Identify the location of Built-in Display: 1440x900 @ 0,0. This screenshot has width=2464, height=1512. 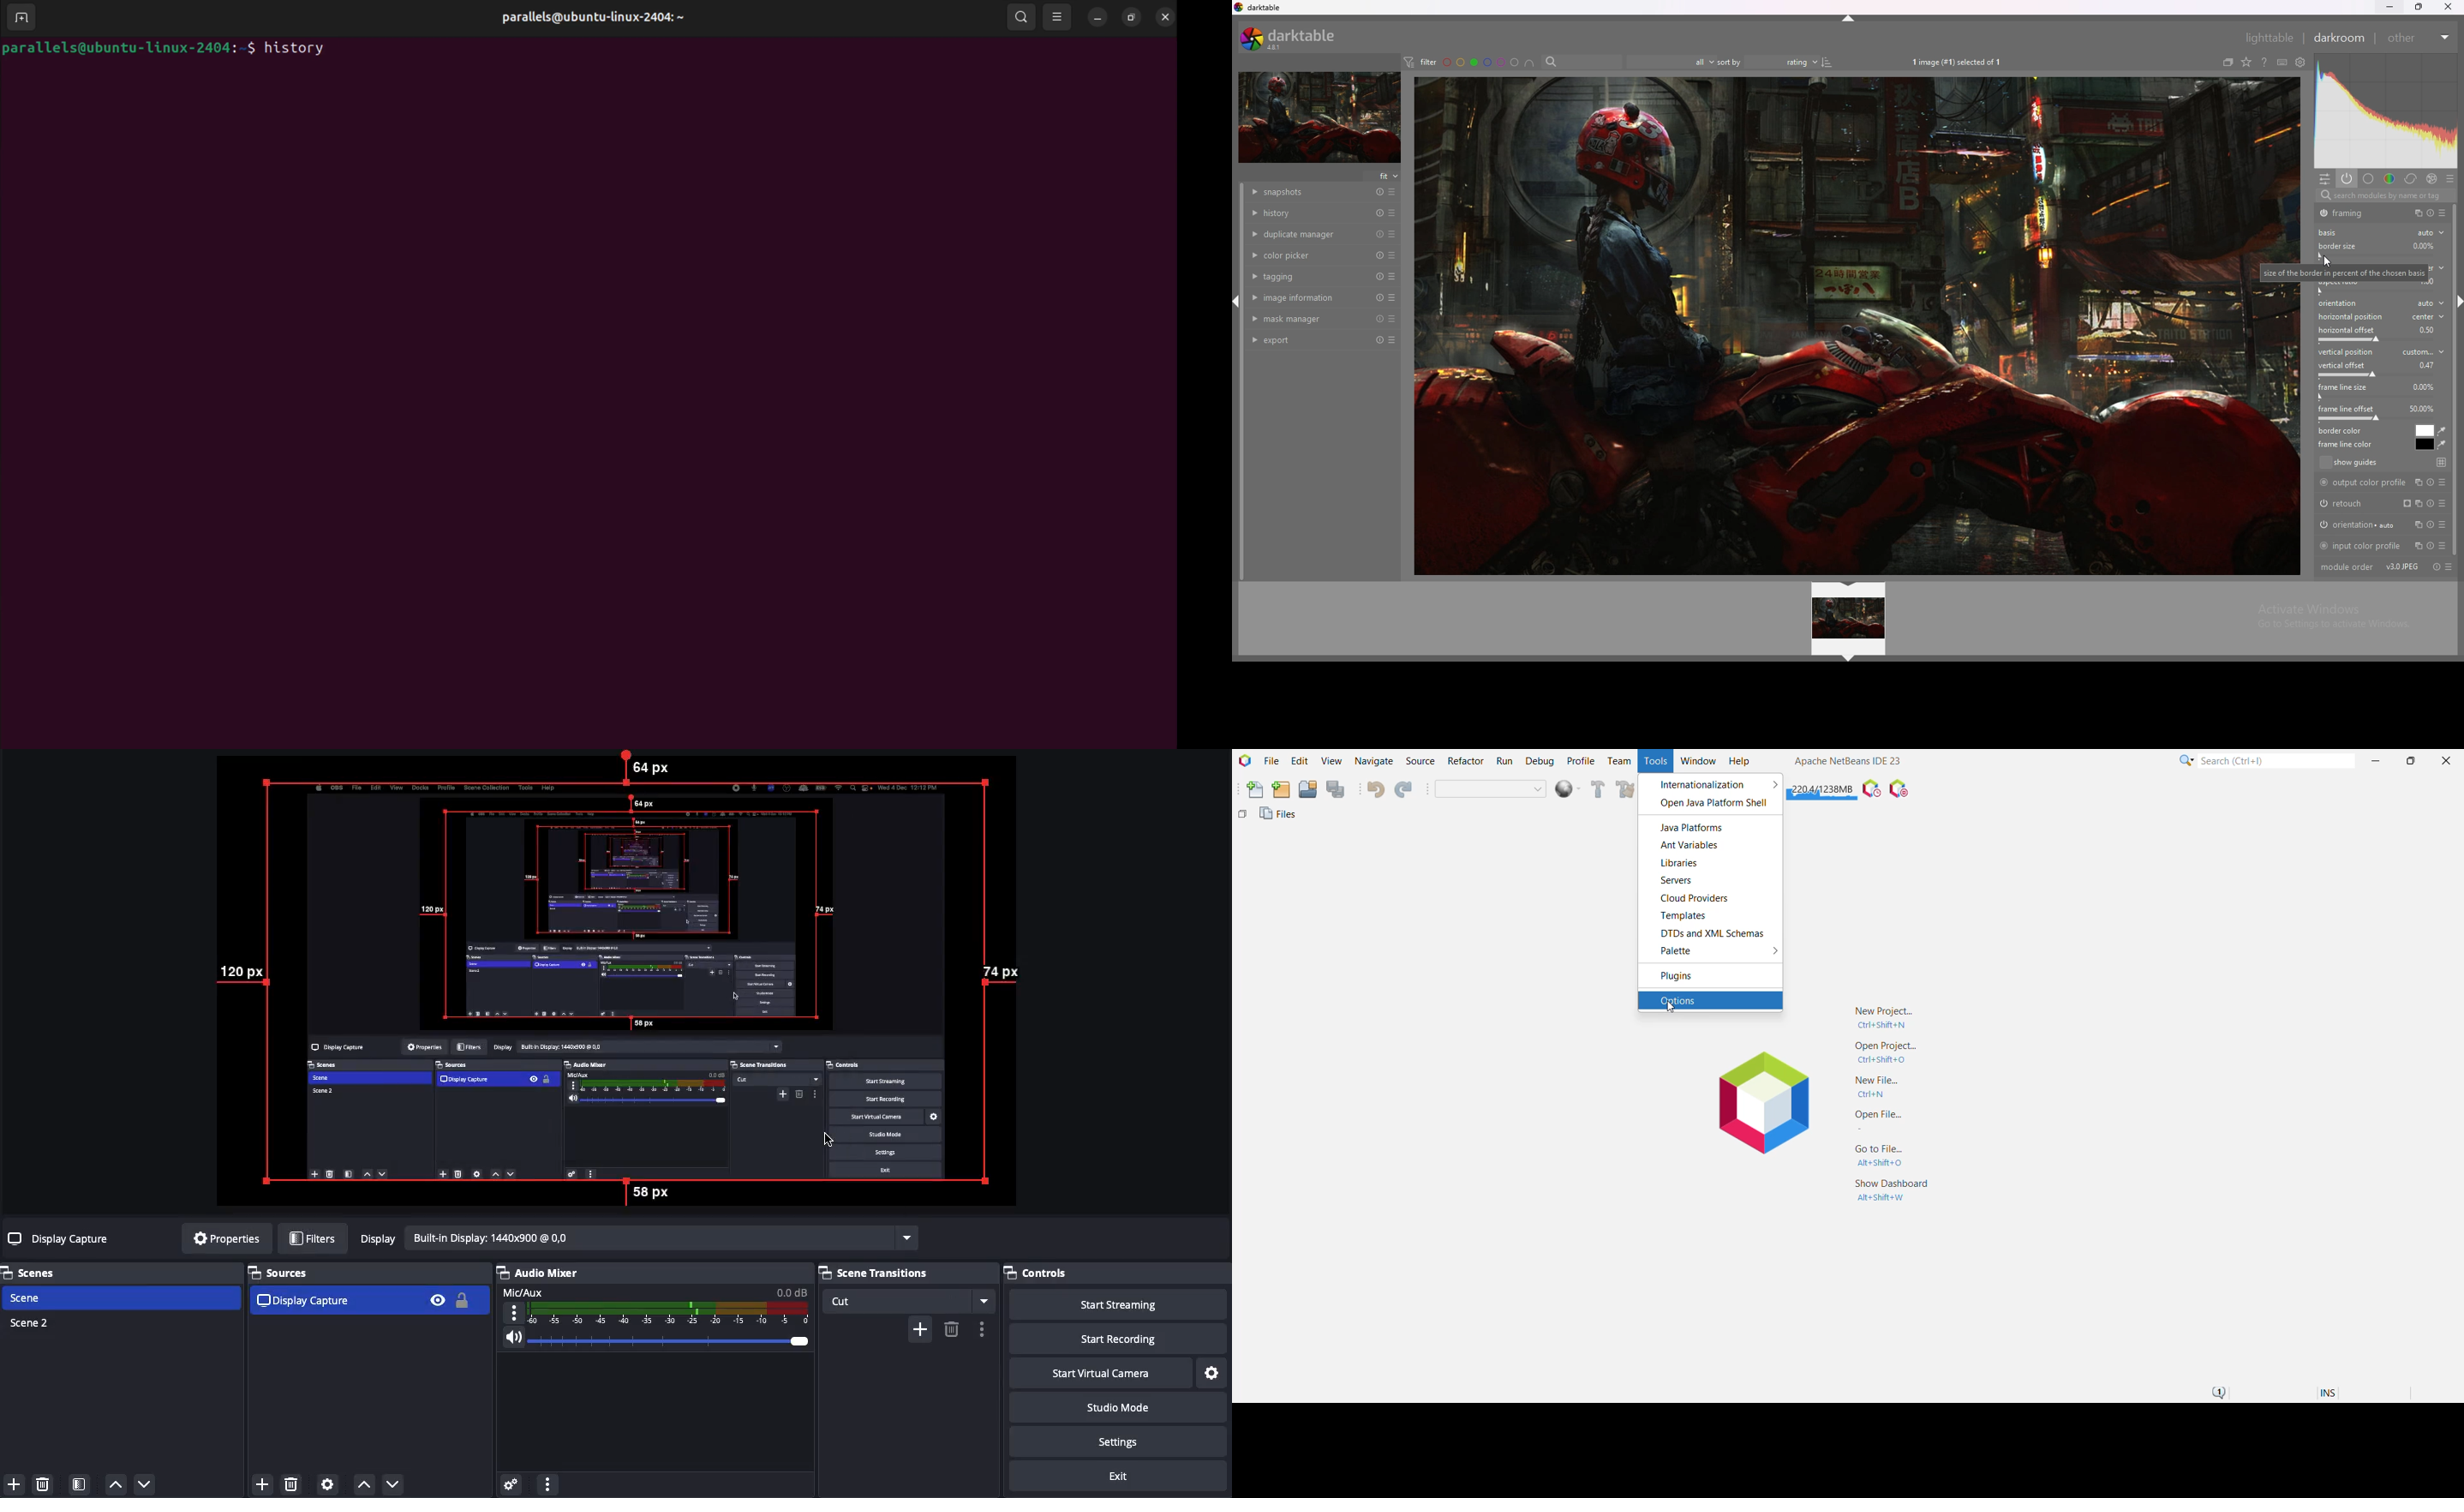
(636, 1238).